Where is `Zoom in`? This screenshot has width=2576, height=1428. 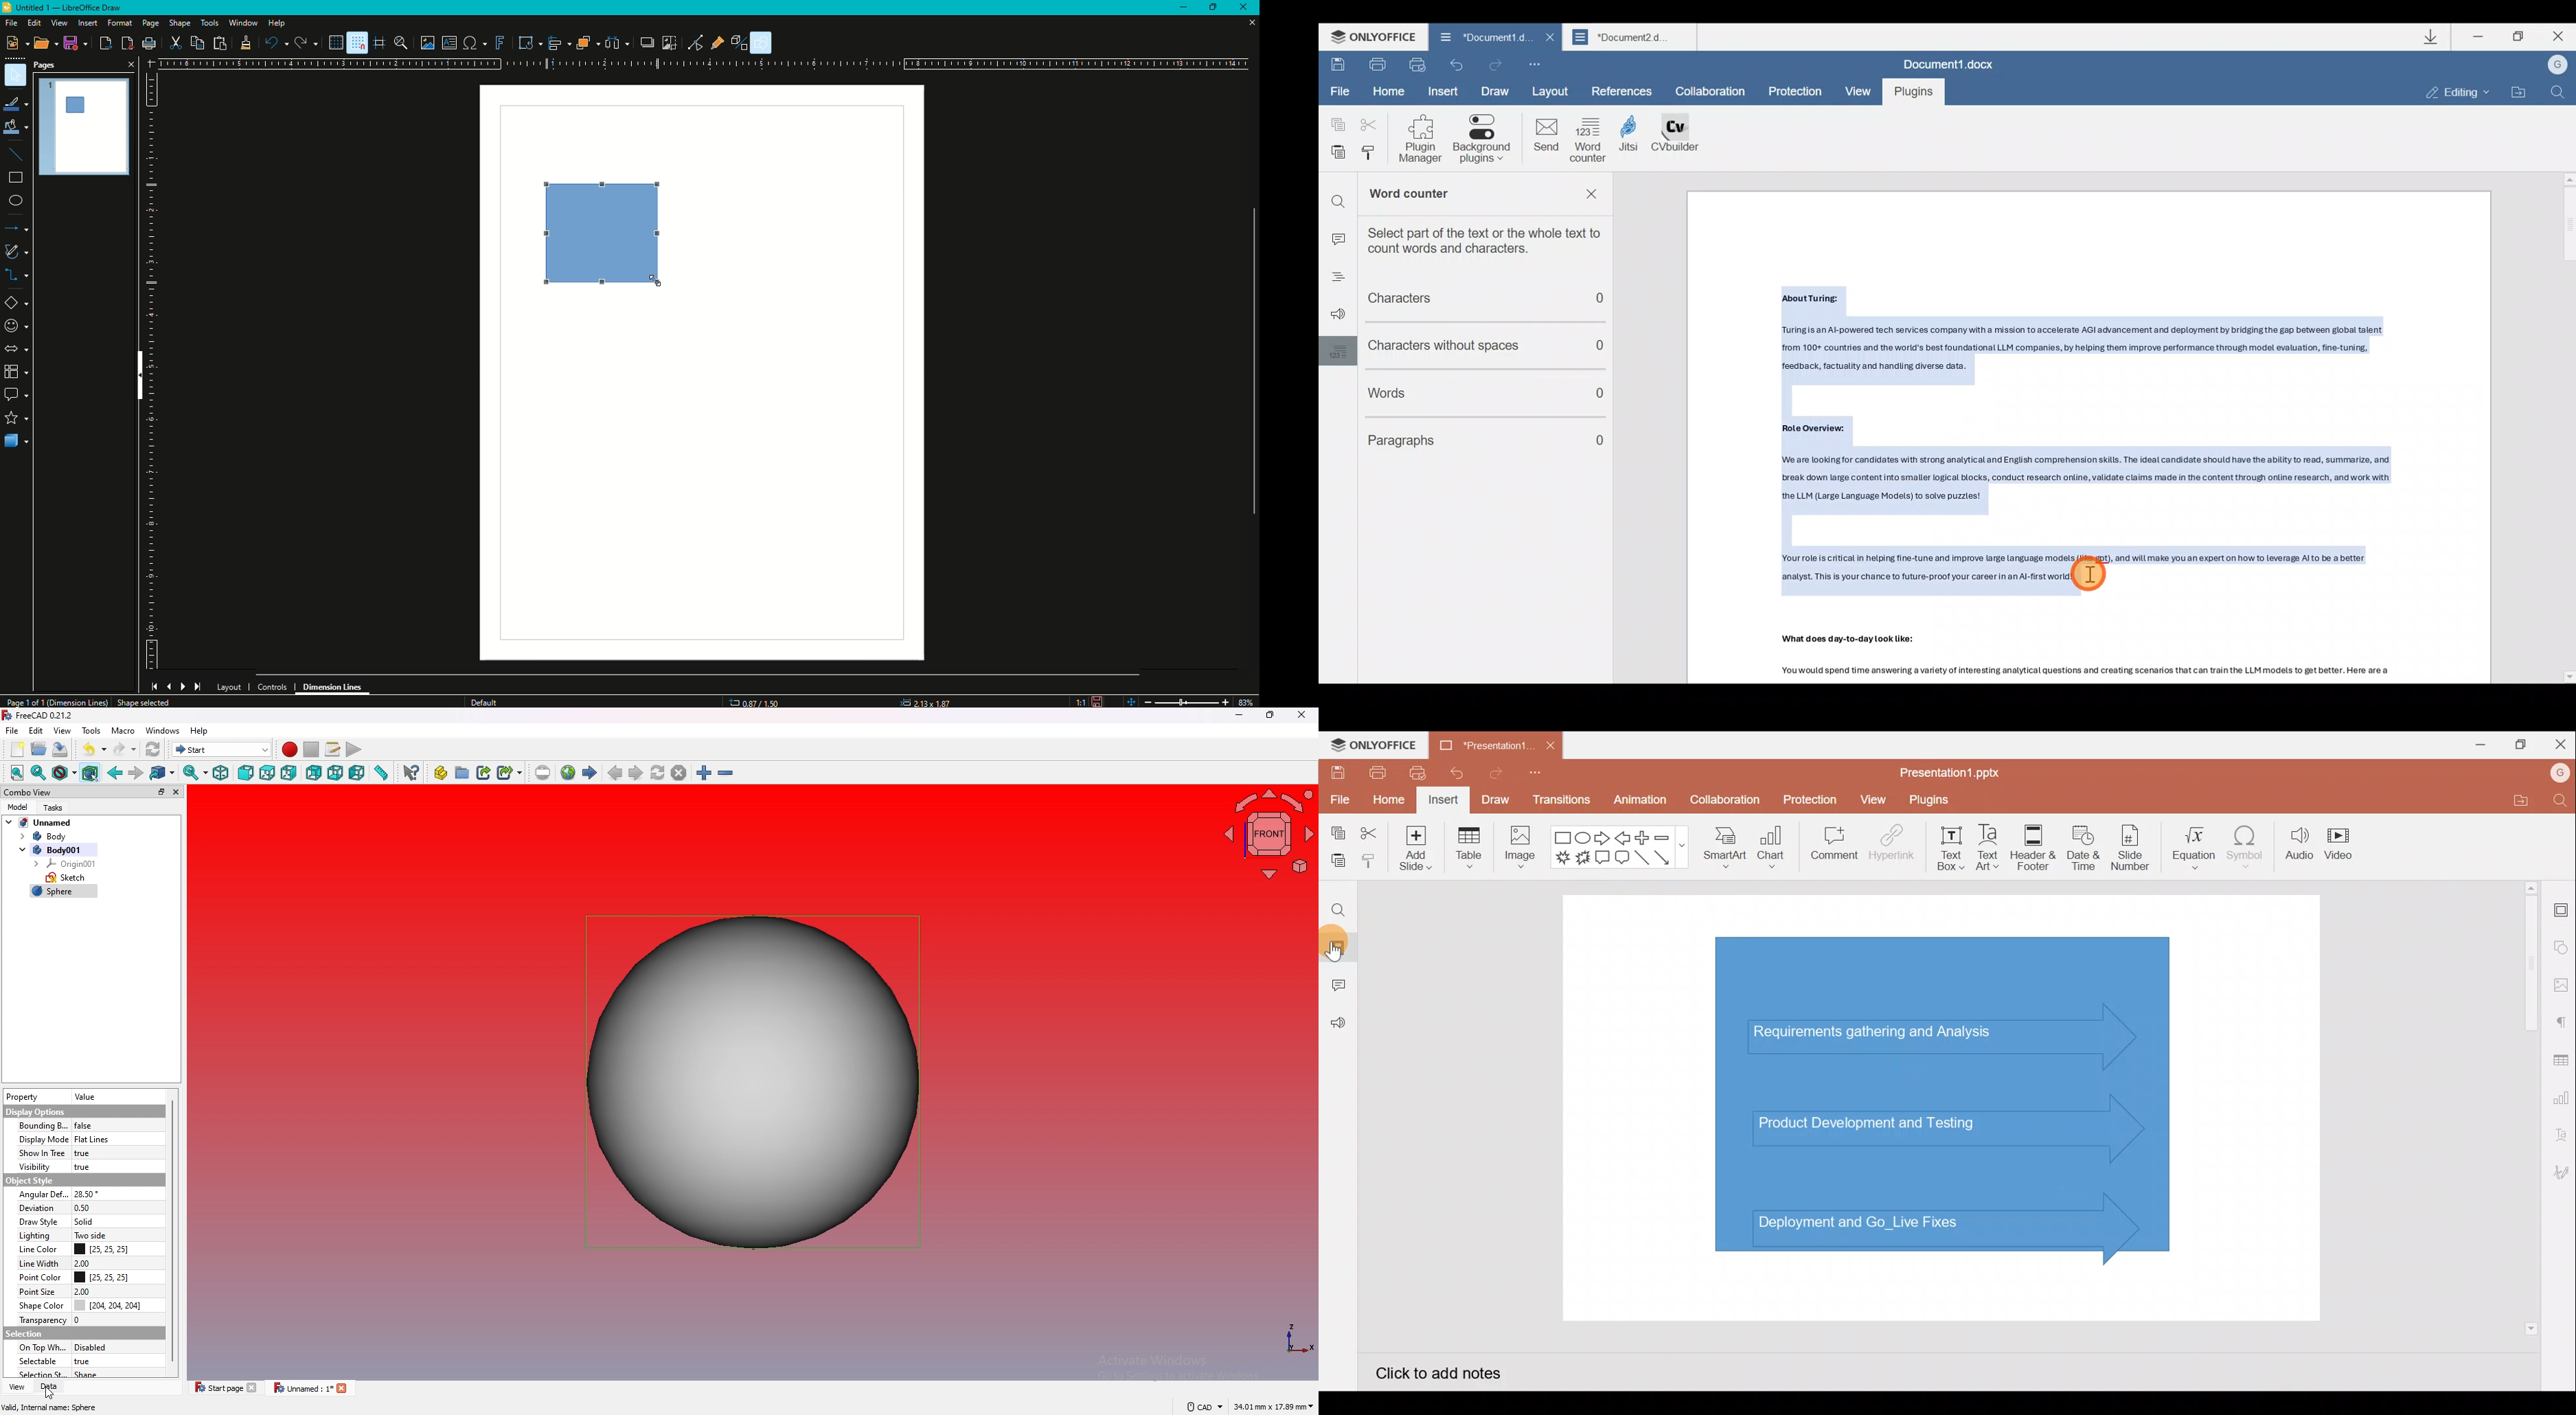
Zoom in is located at coordinates (1225, 702).